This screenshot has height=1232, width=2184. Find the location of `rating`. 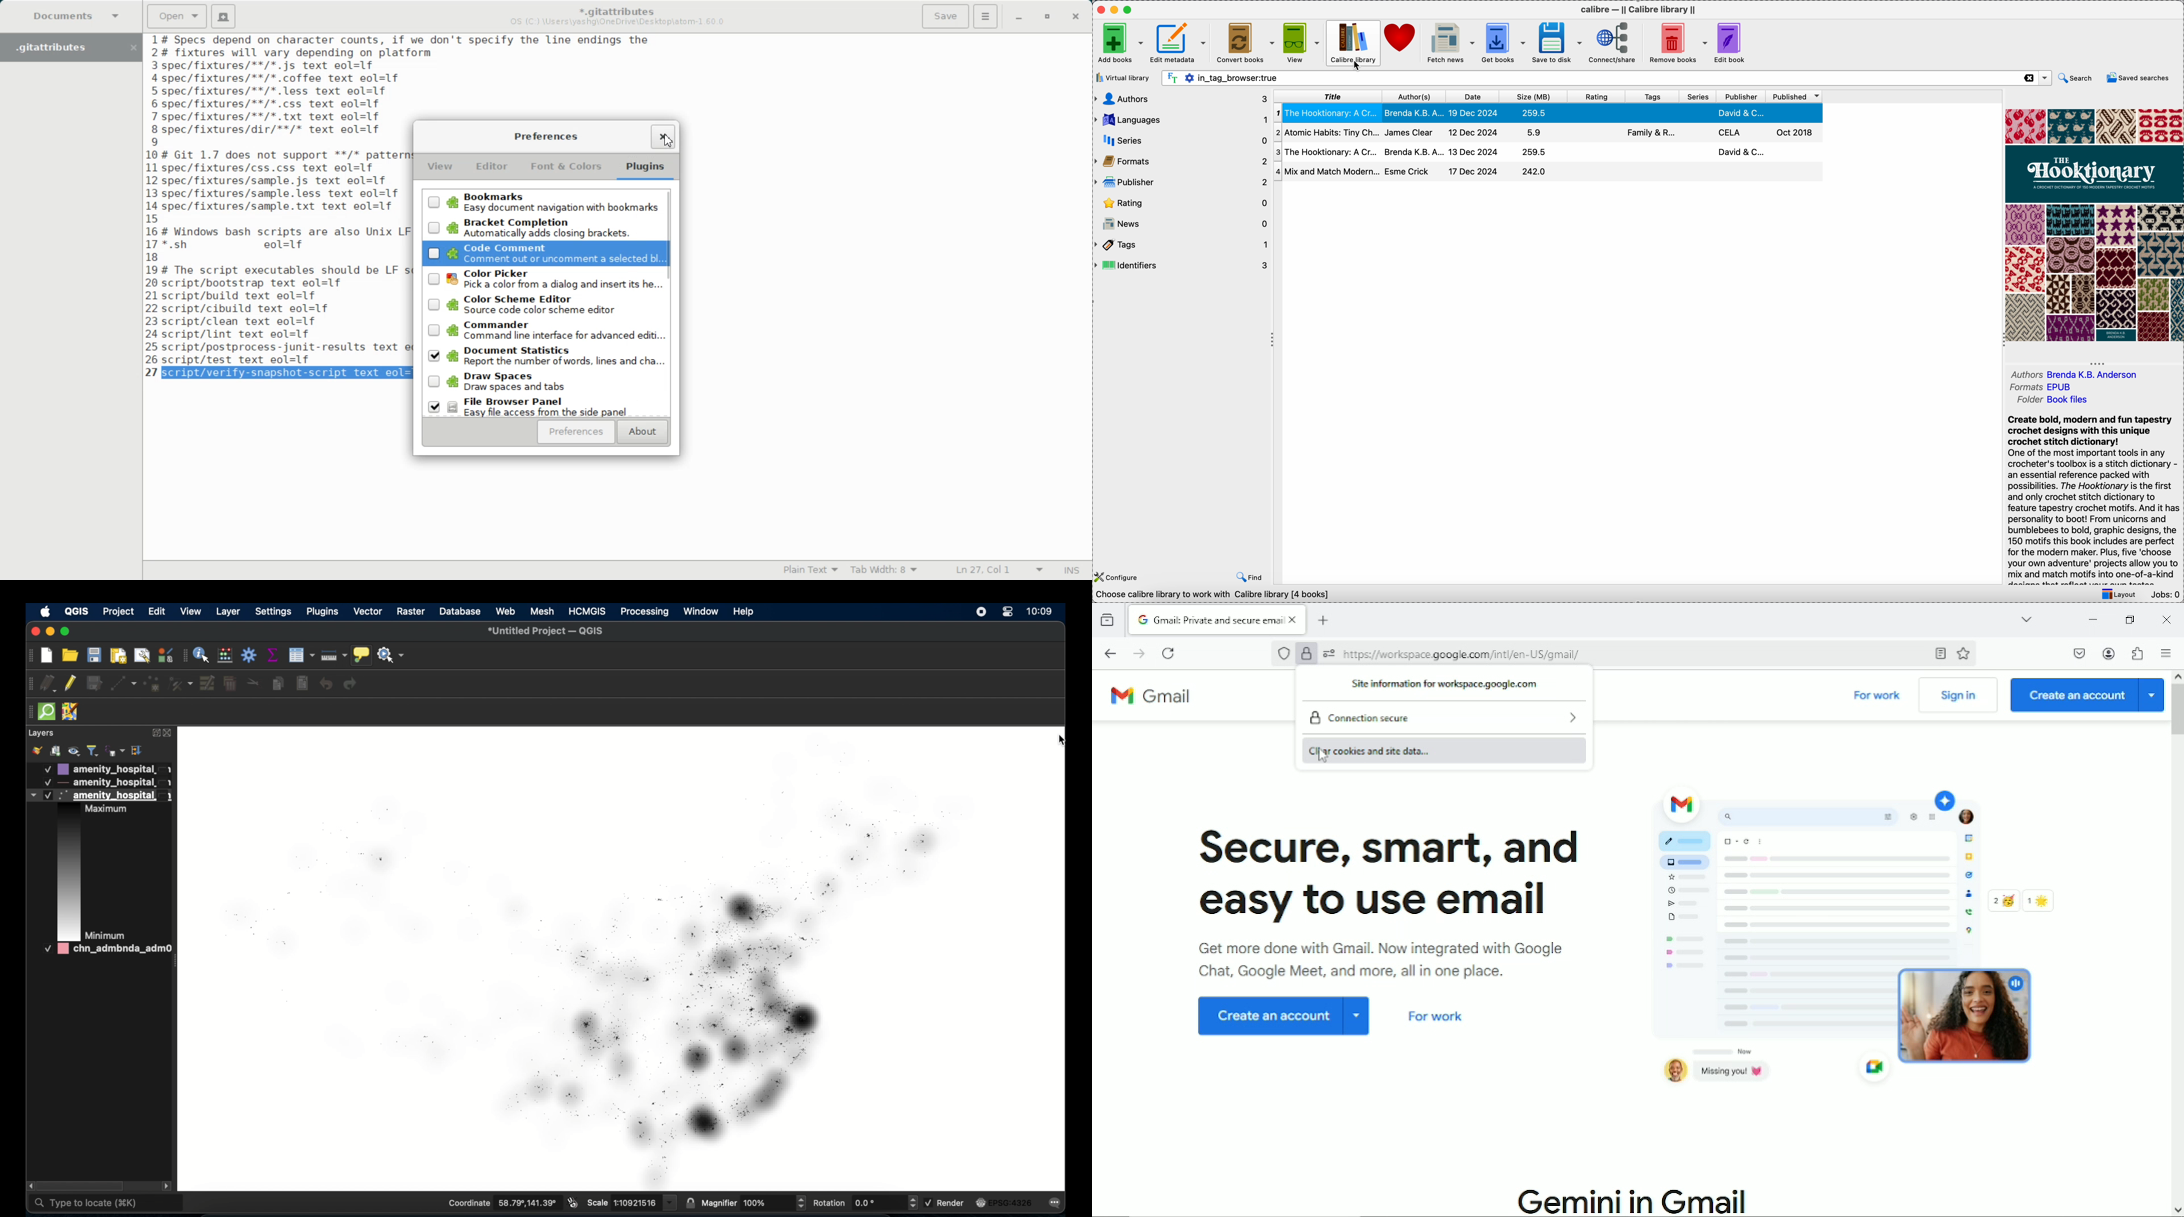

rating is located at coordinates (1598, 96).